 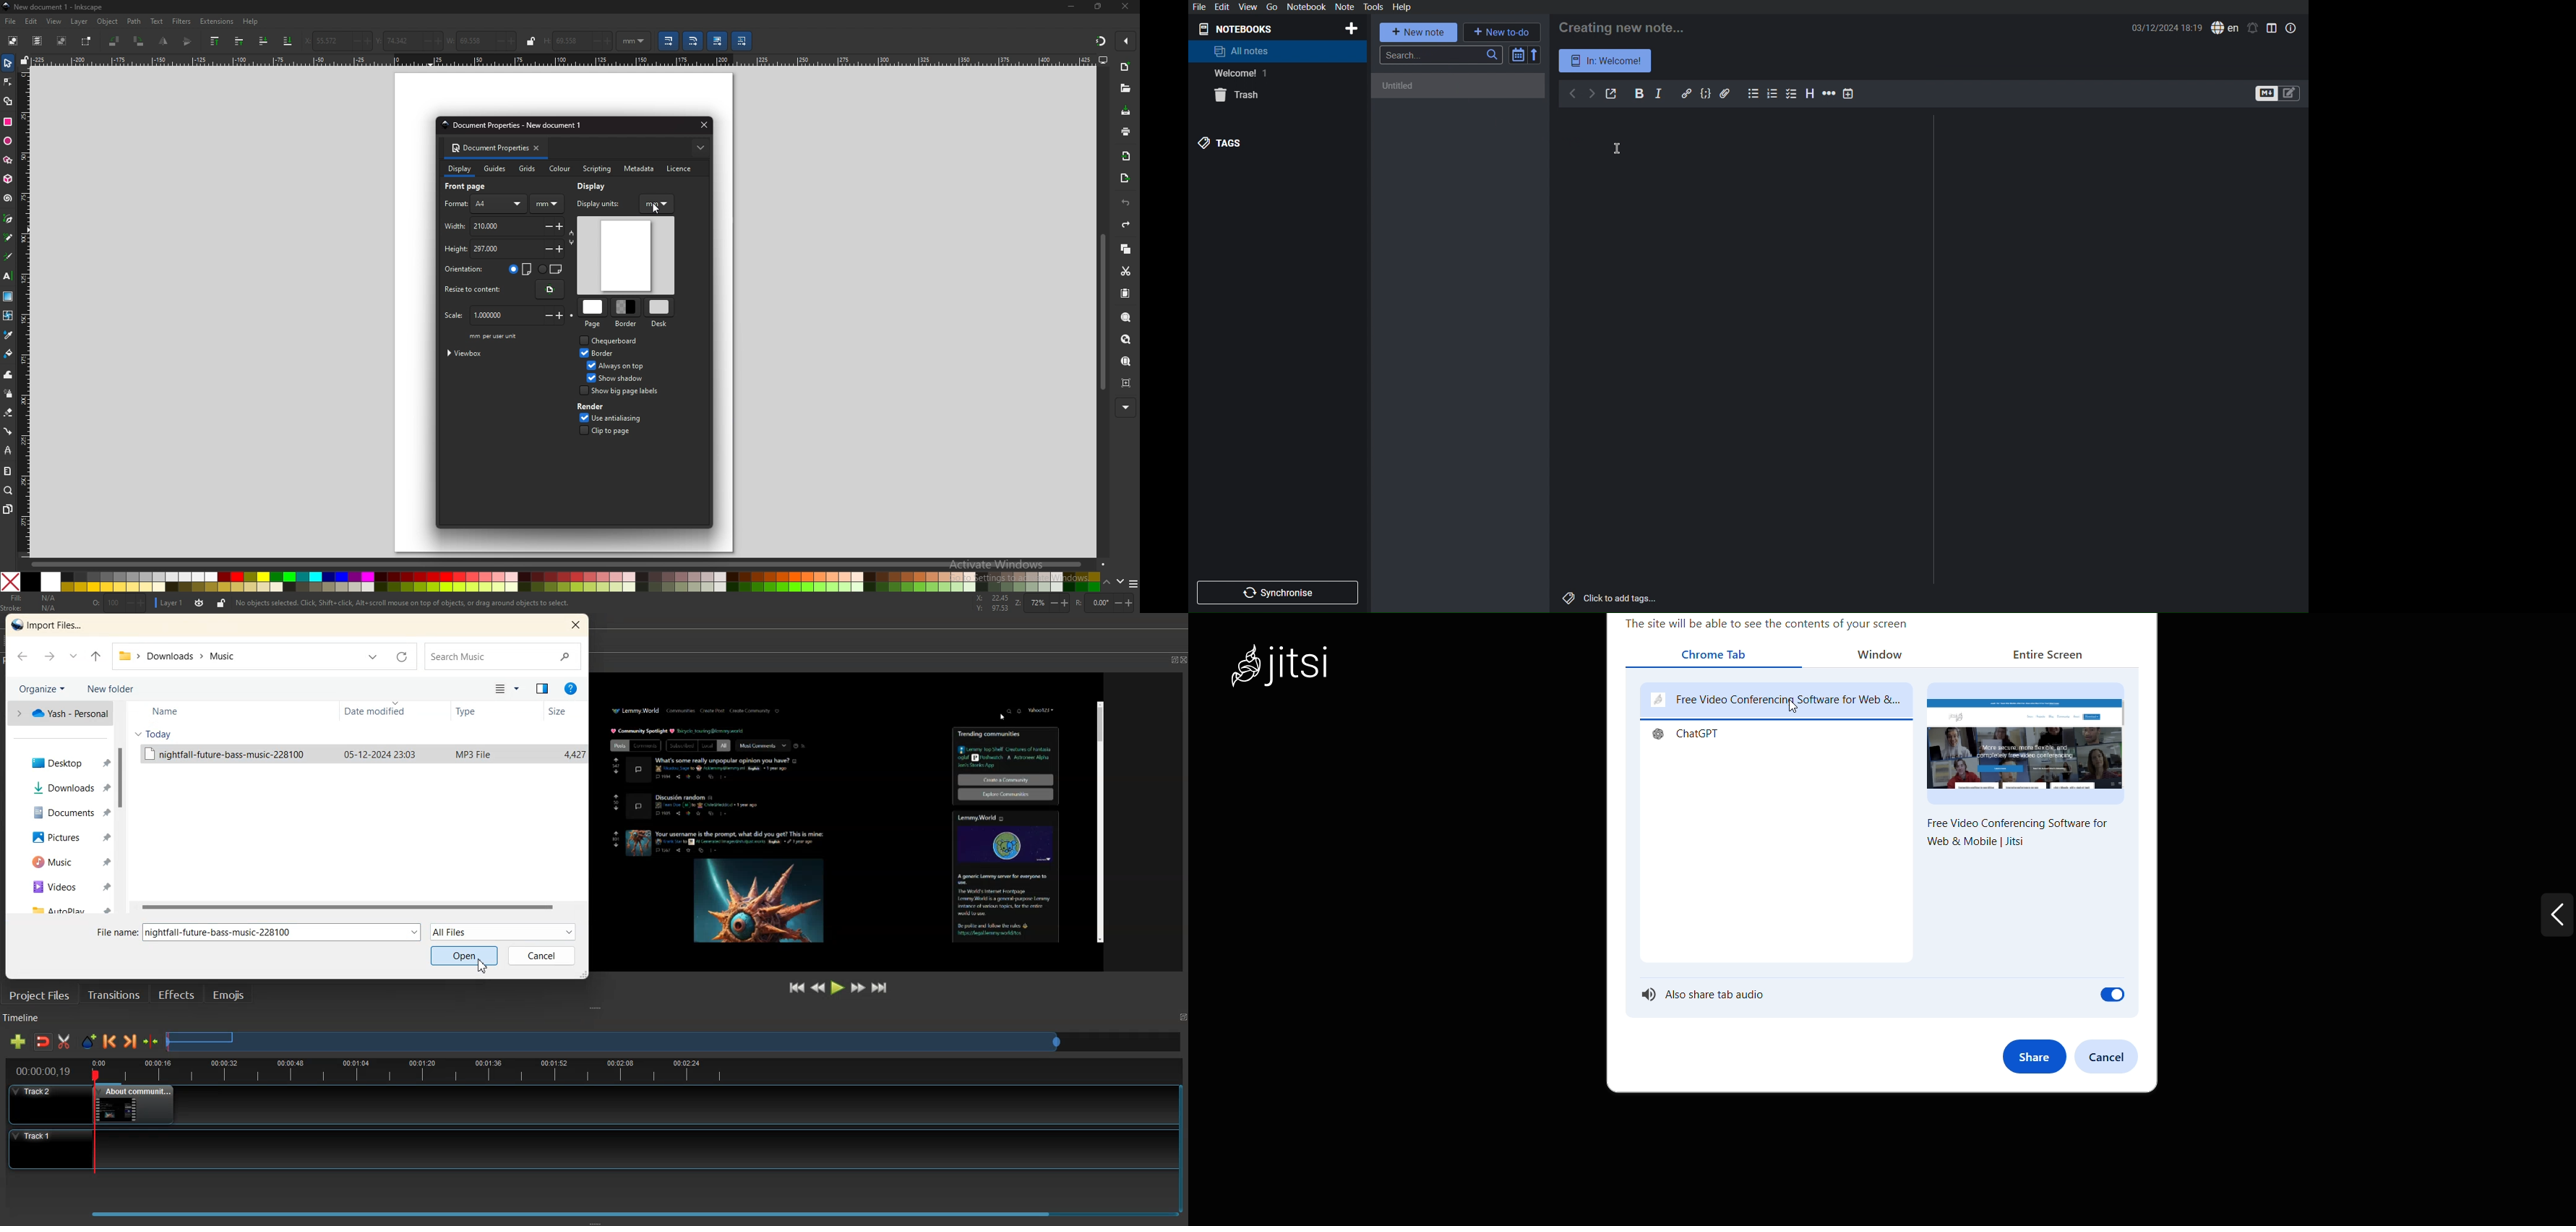 I want to click on clip to page, so click(x=618, y=431).